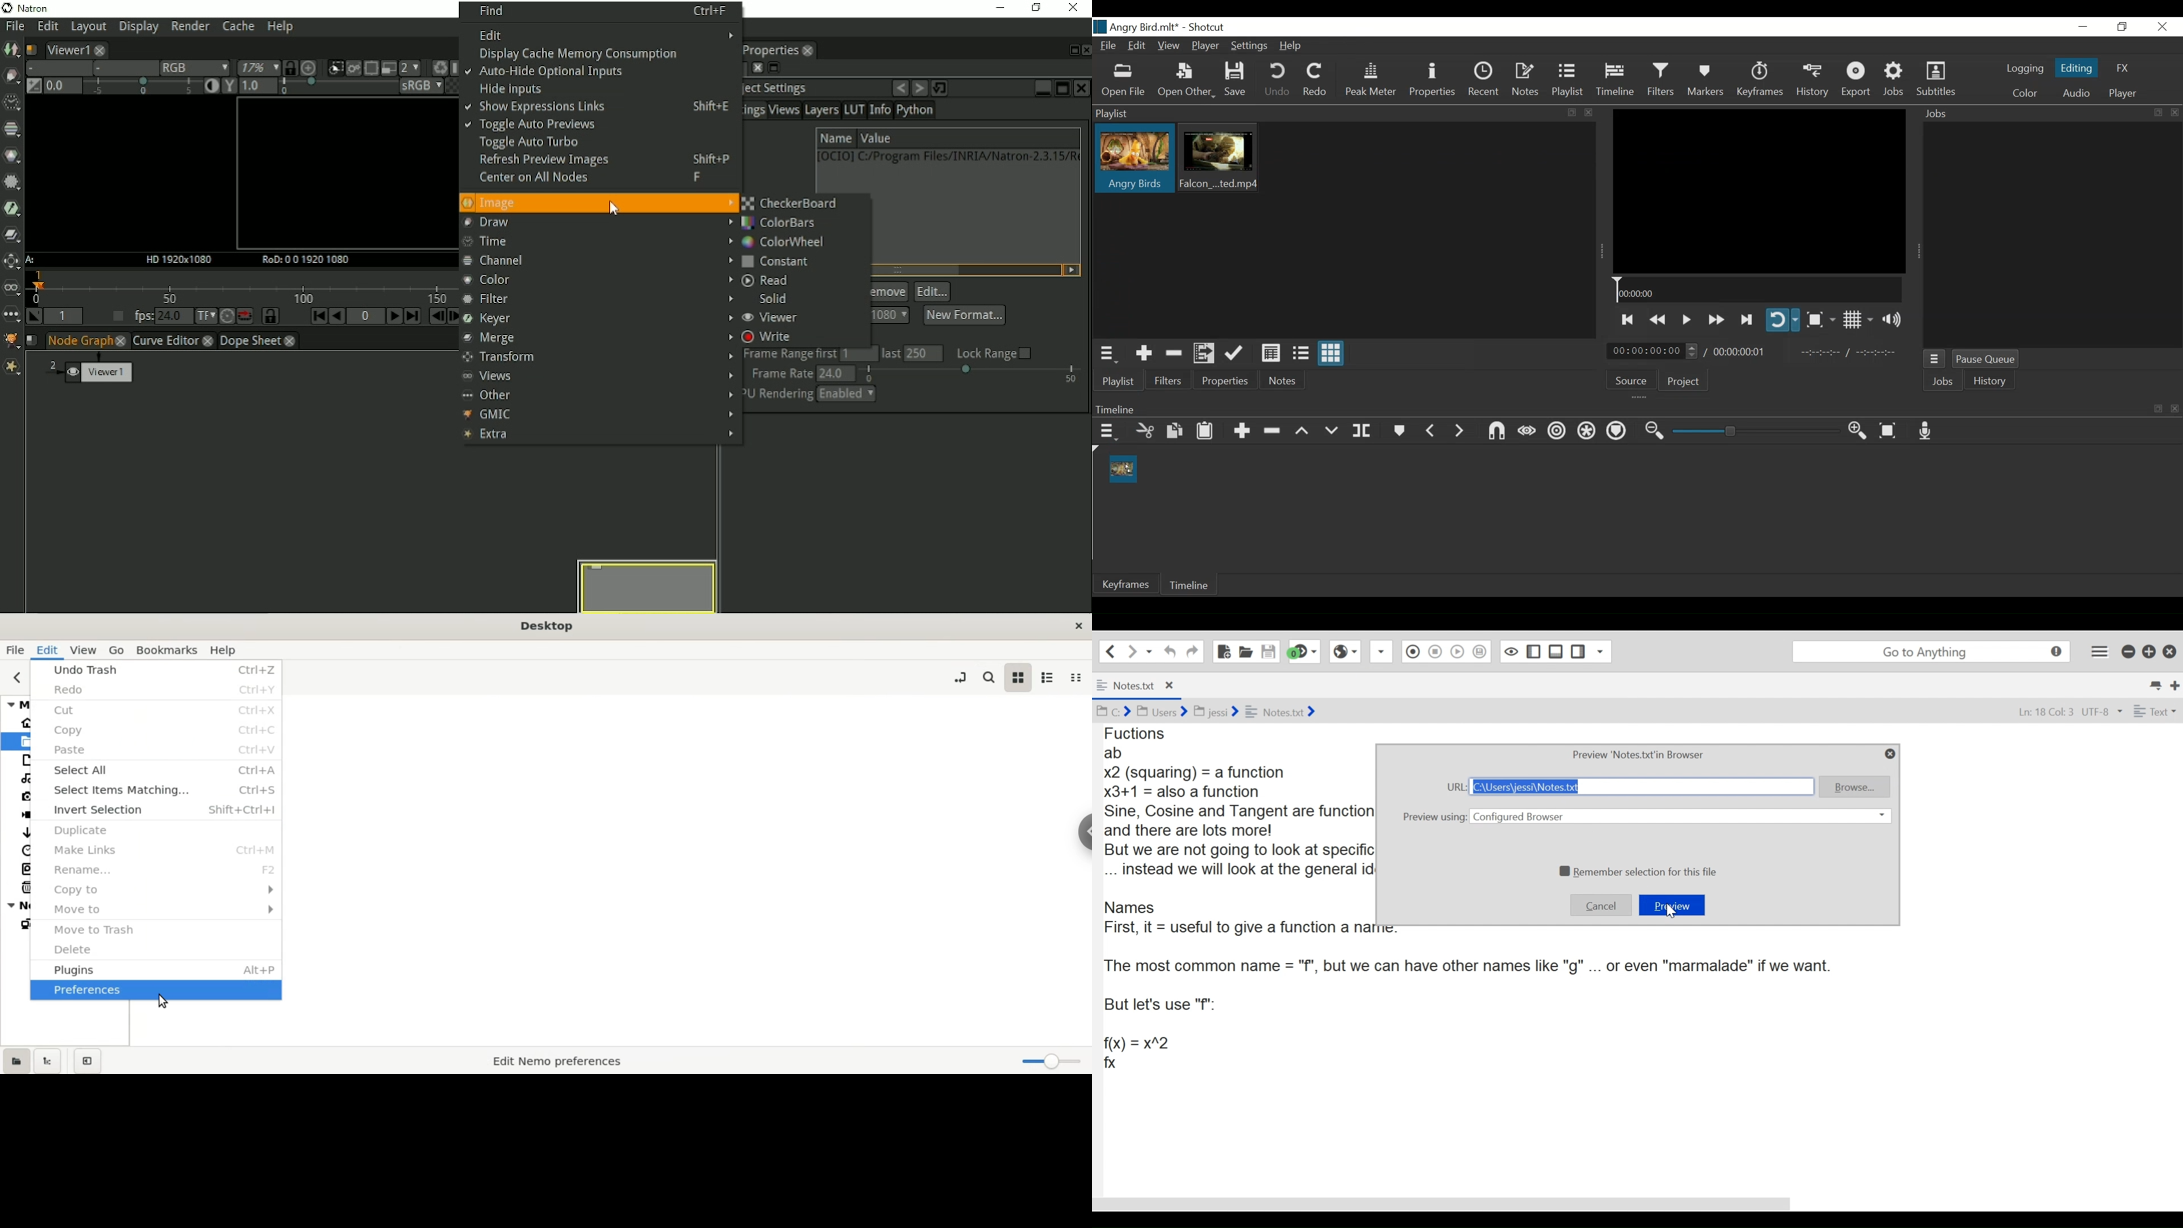 The height and width of the screenshot is (1232, 2184). Describe the element at coordinates (1486, 81) in the screenshot. I see `Recent` at that location.